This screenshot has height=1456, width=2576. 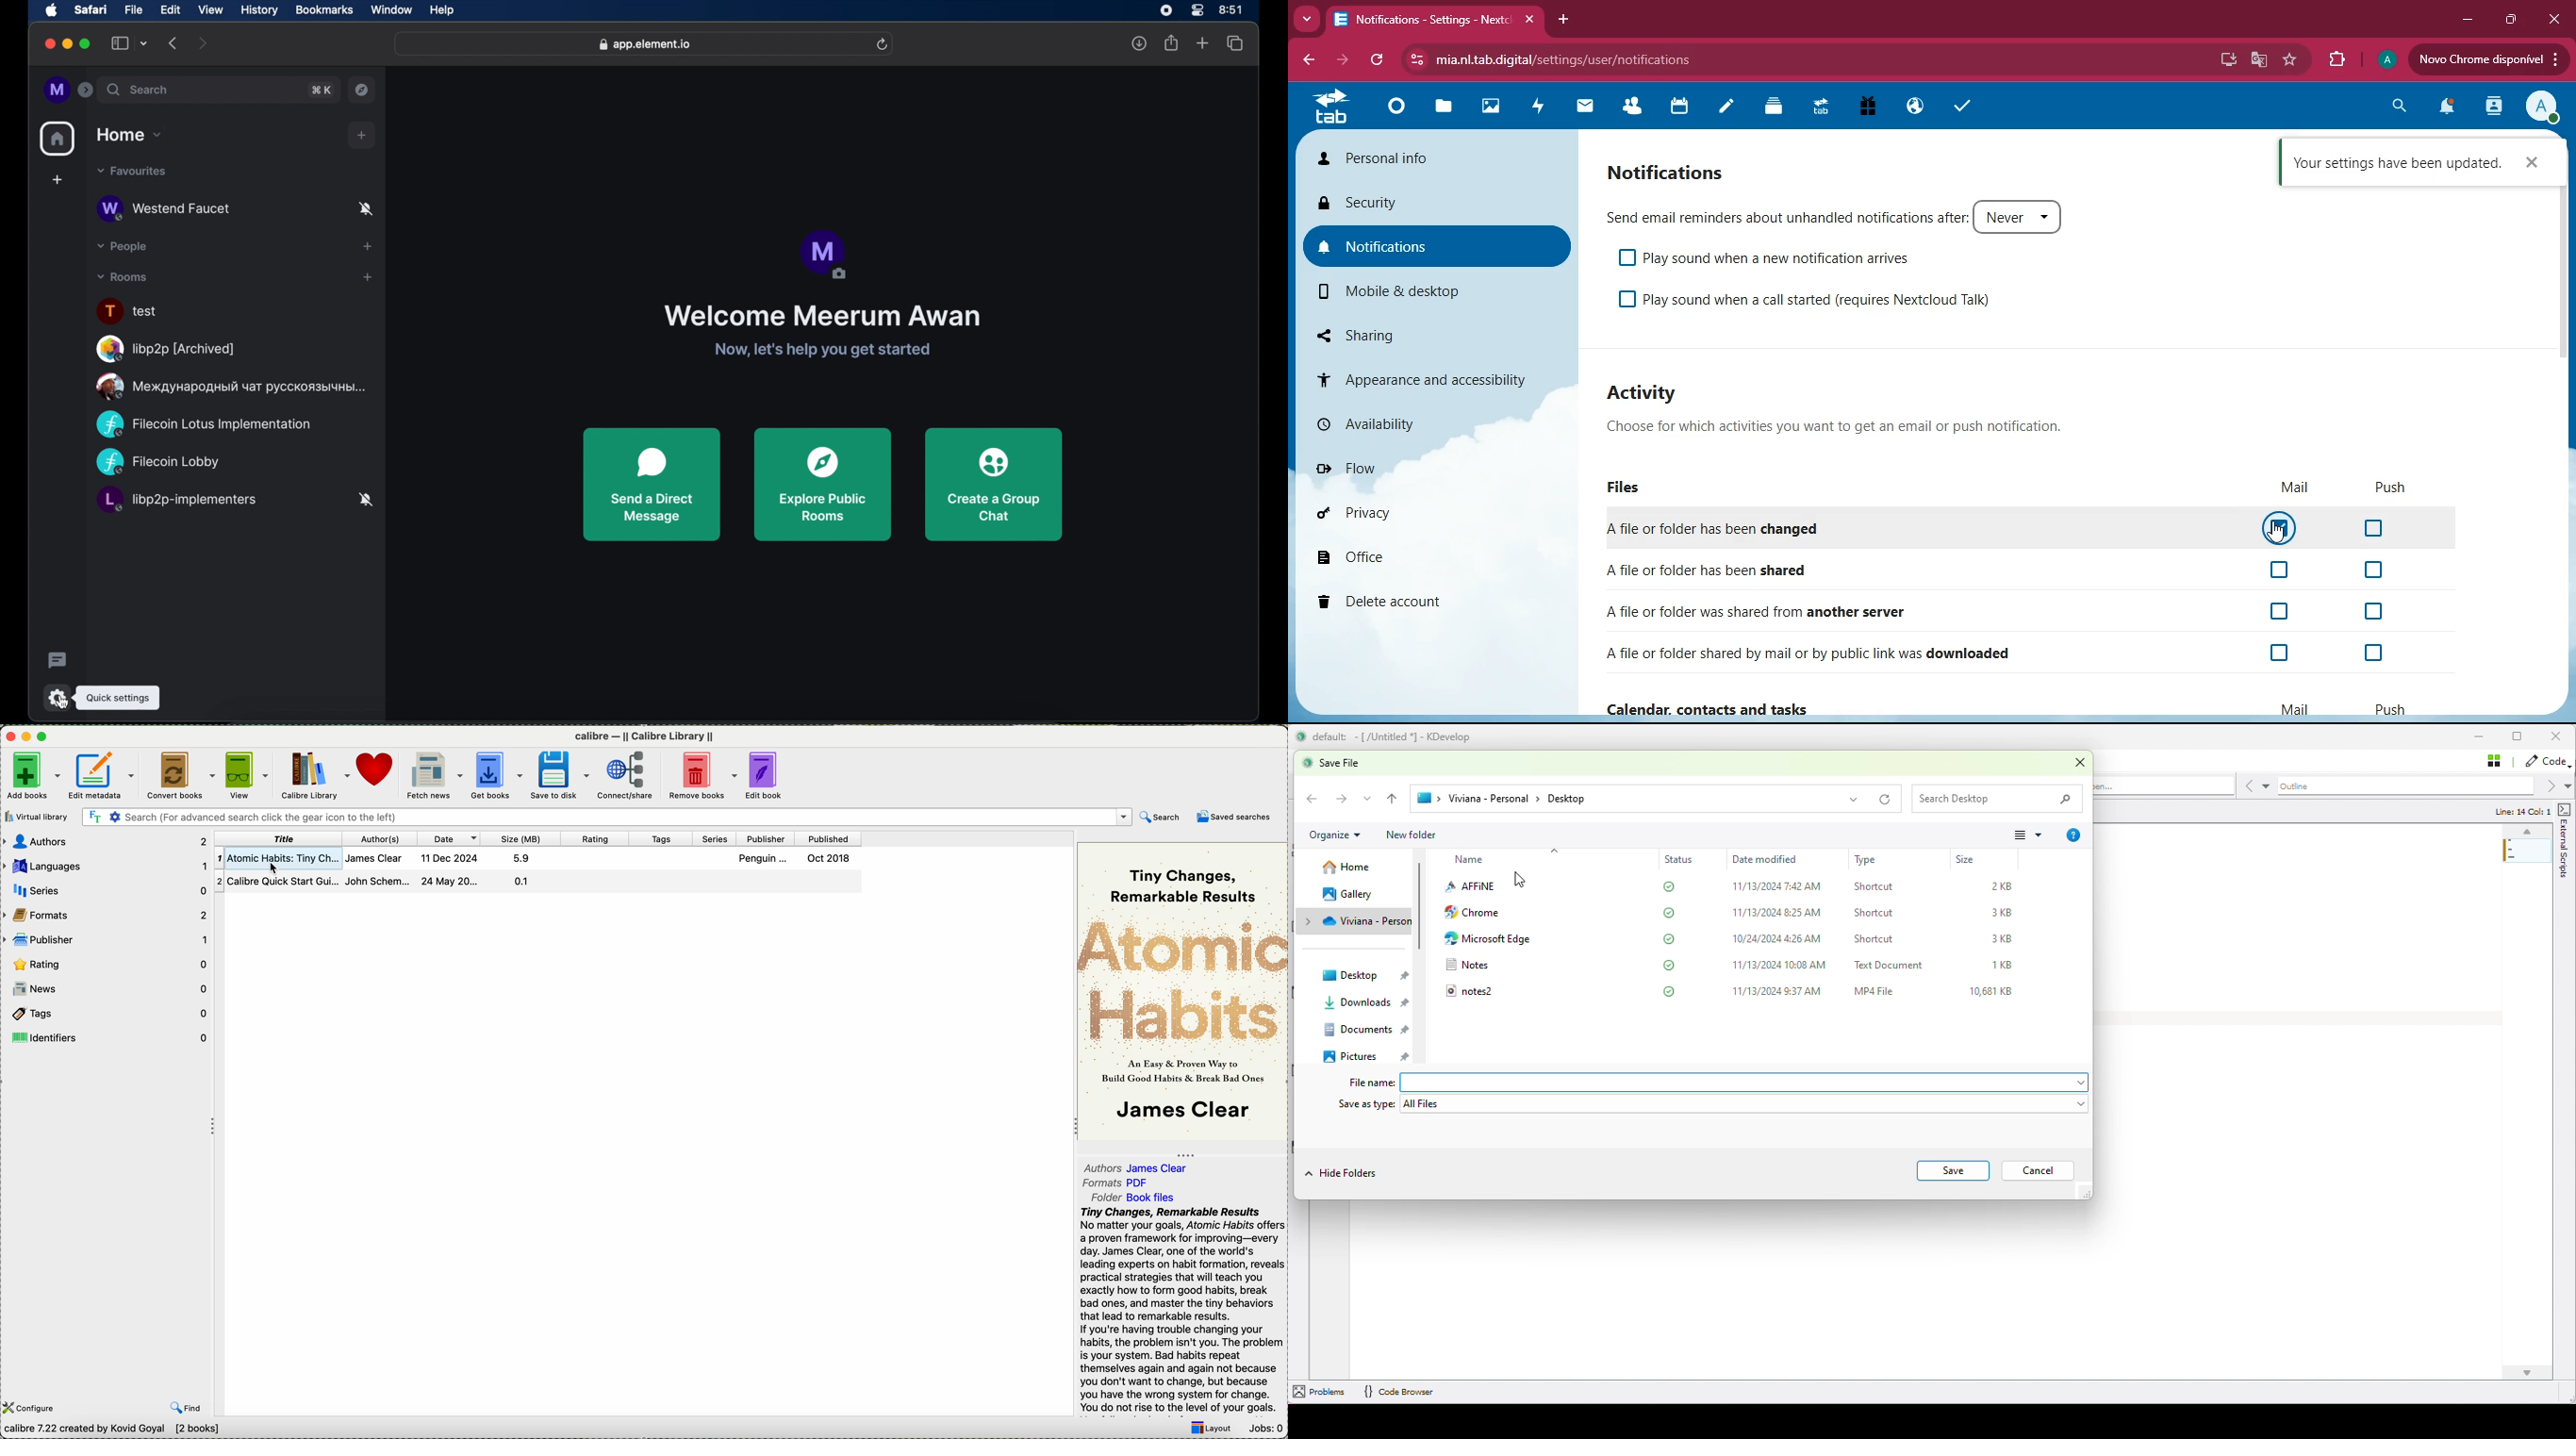 What do you see at coordinates (2486, 59) in the screenshot?
I see `update` at bounding box center [2486, 59].